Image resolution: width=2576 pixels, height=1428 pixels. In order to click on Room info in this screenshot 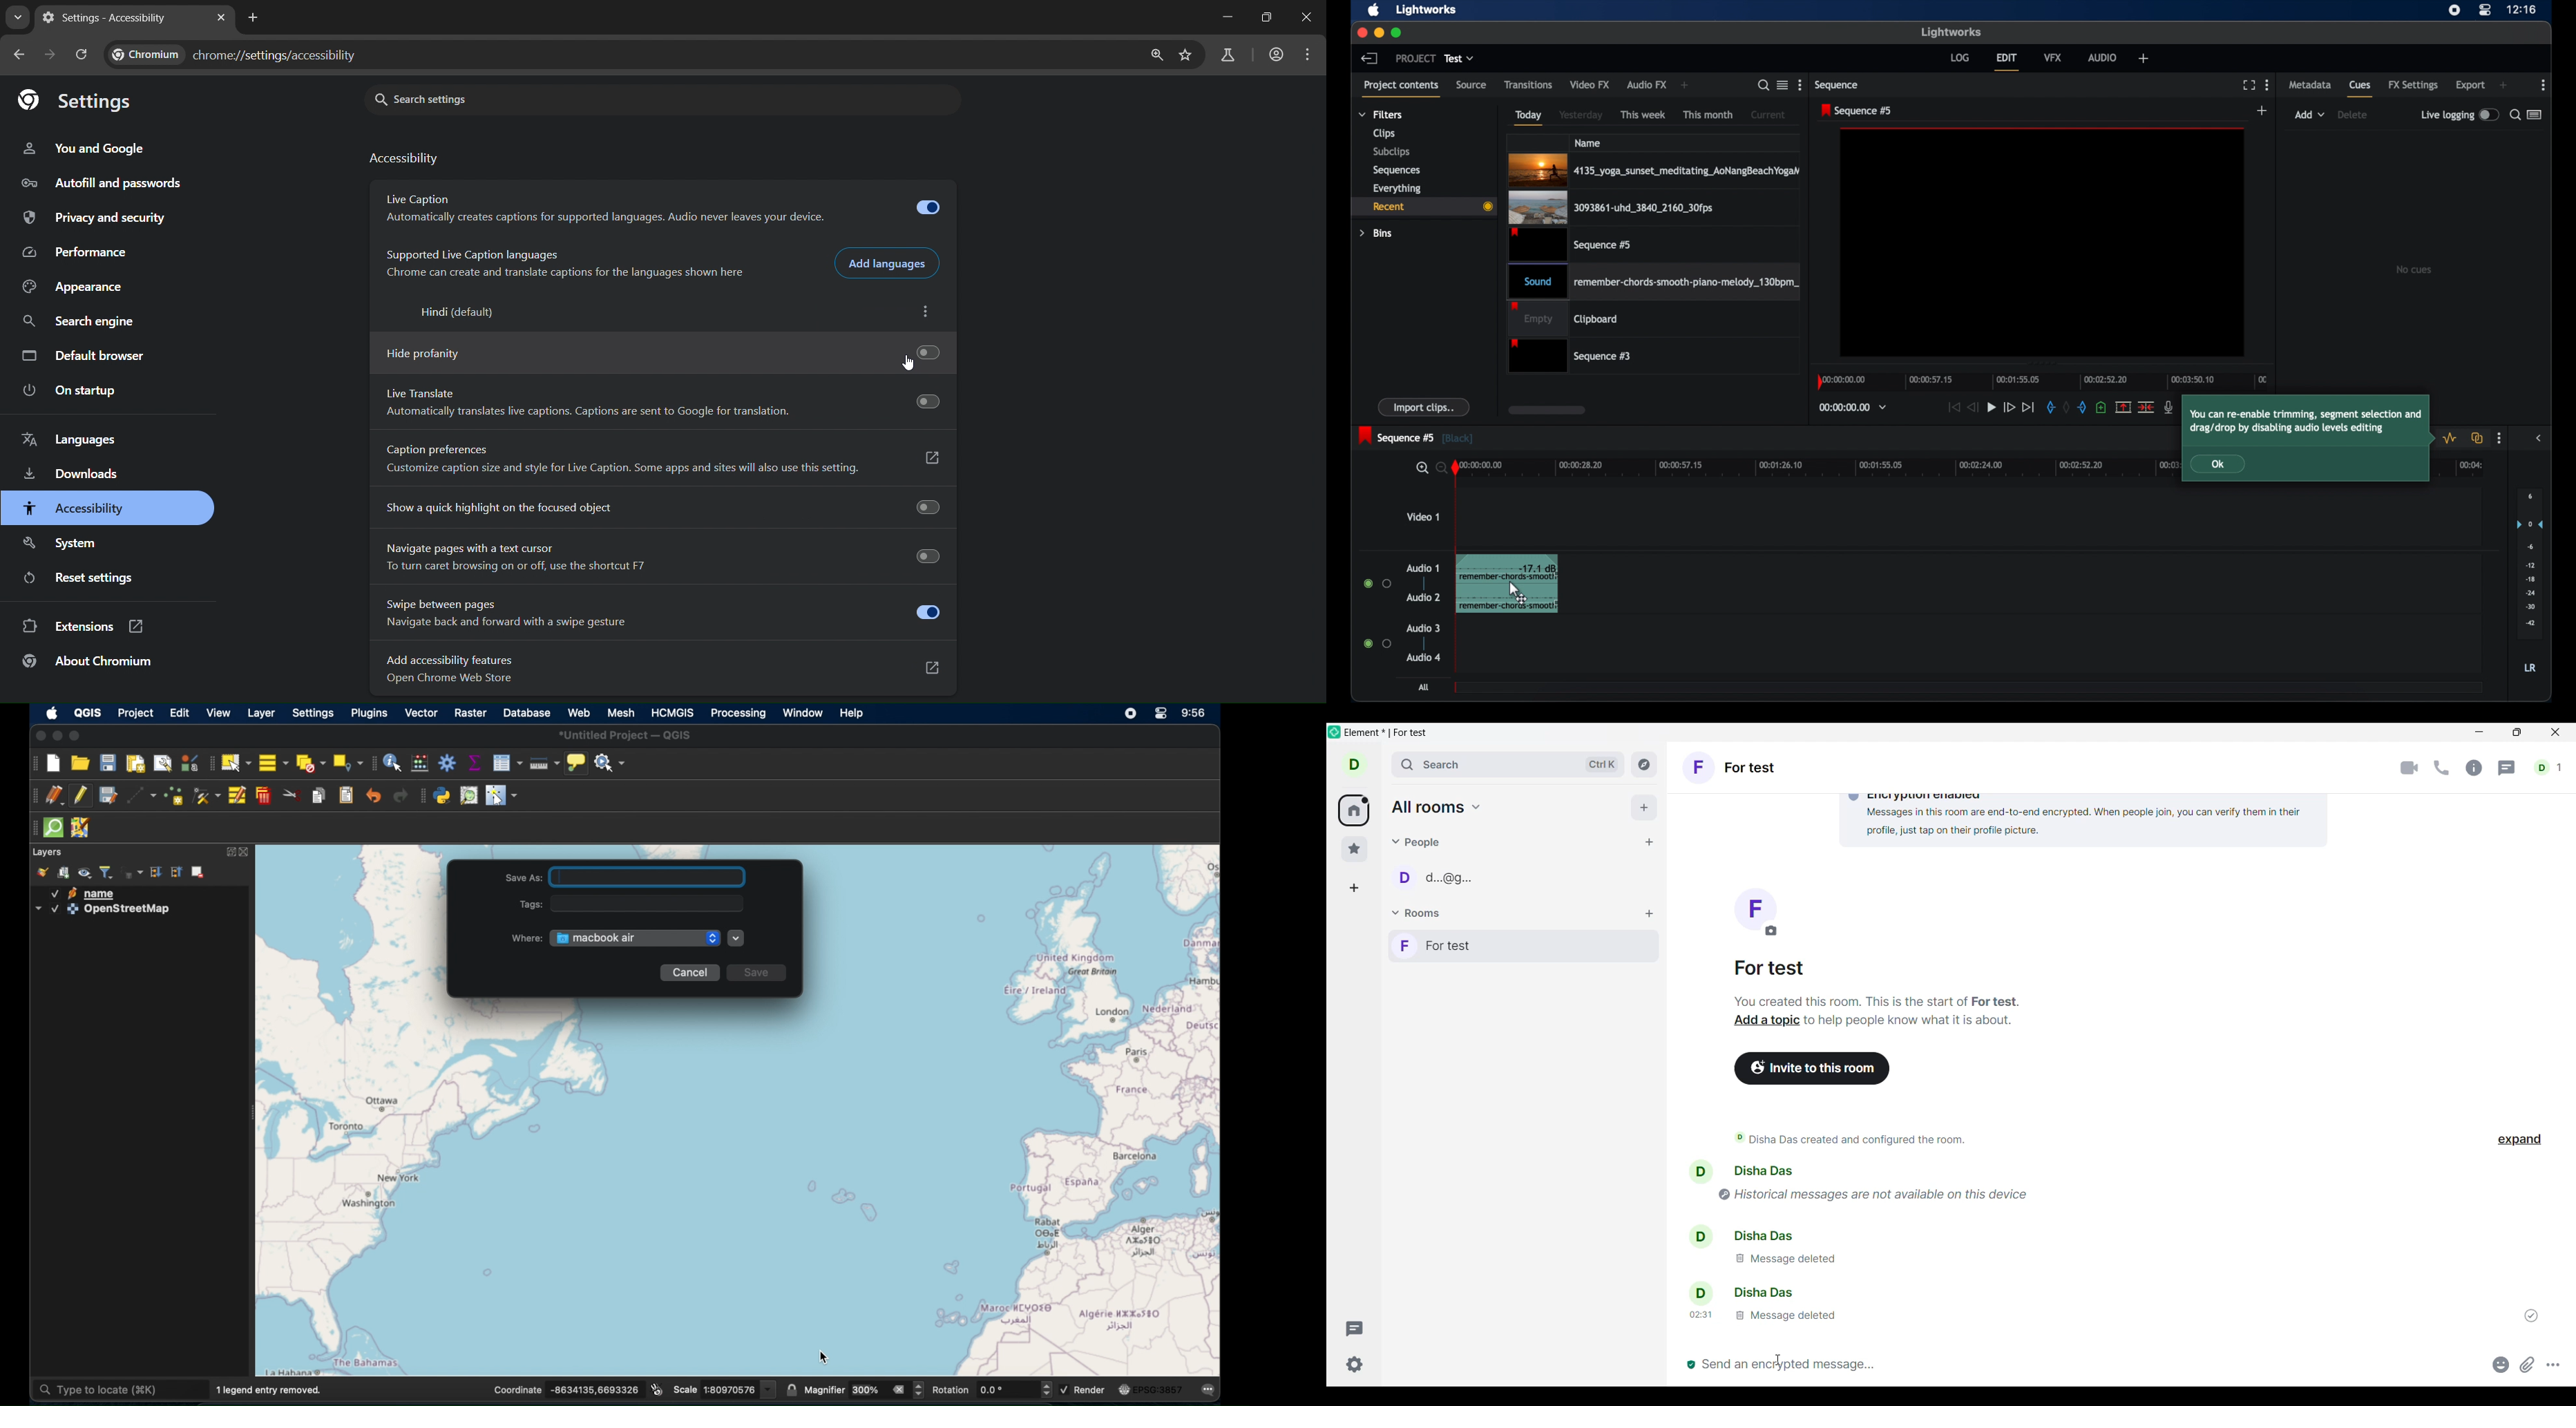, I will do `click(2474, 768)`.